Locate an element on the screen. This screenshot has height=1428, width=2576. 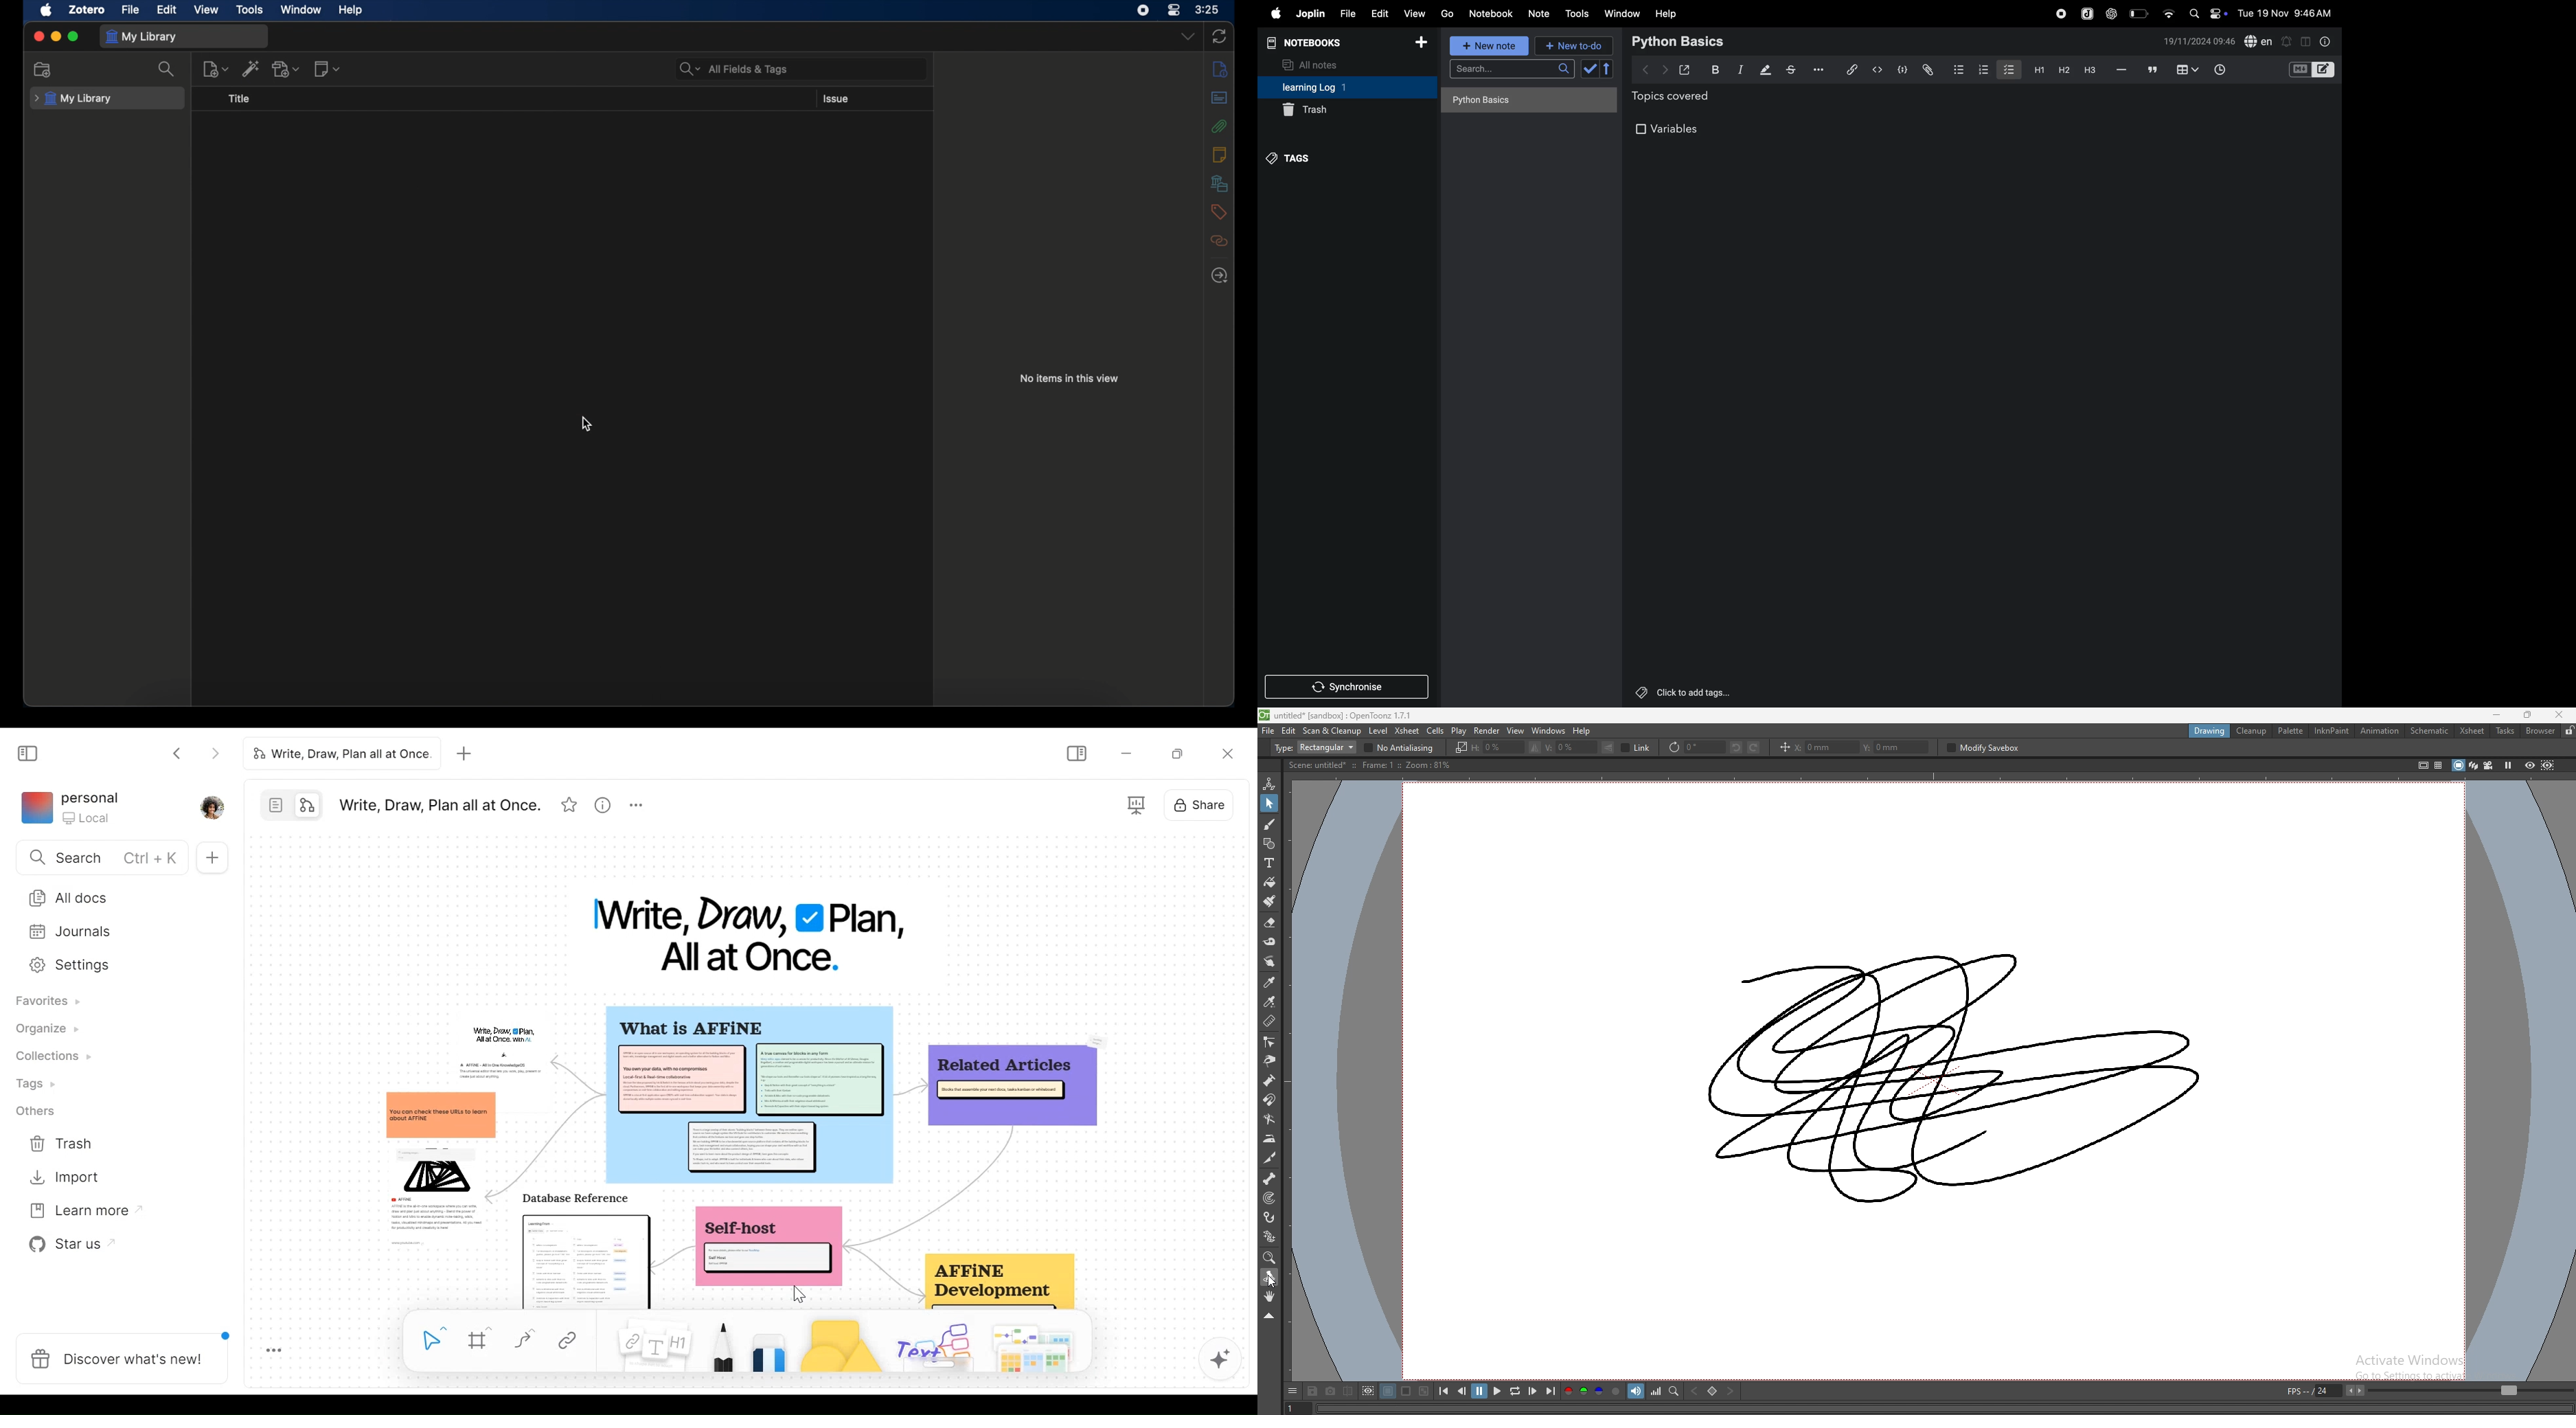
Search bar is located at coordinates (102, 857).